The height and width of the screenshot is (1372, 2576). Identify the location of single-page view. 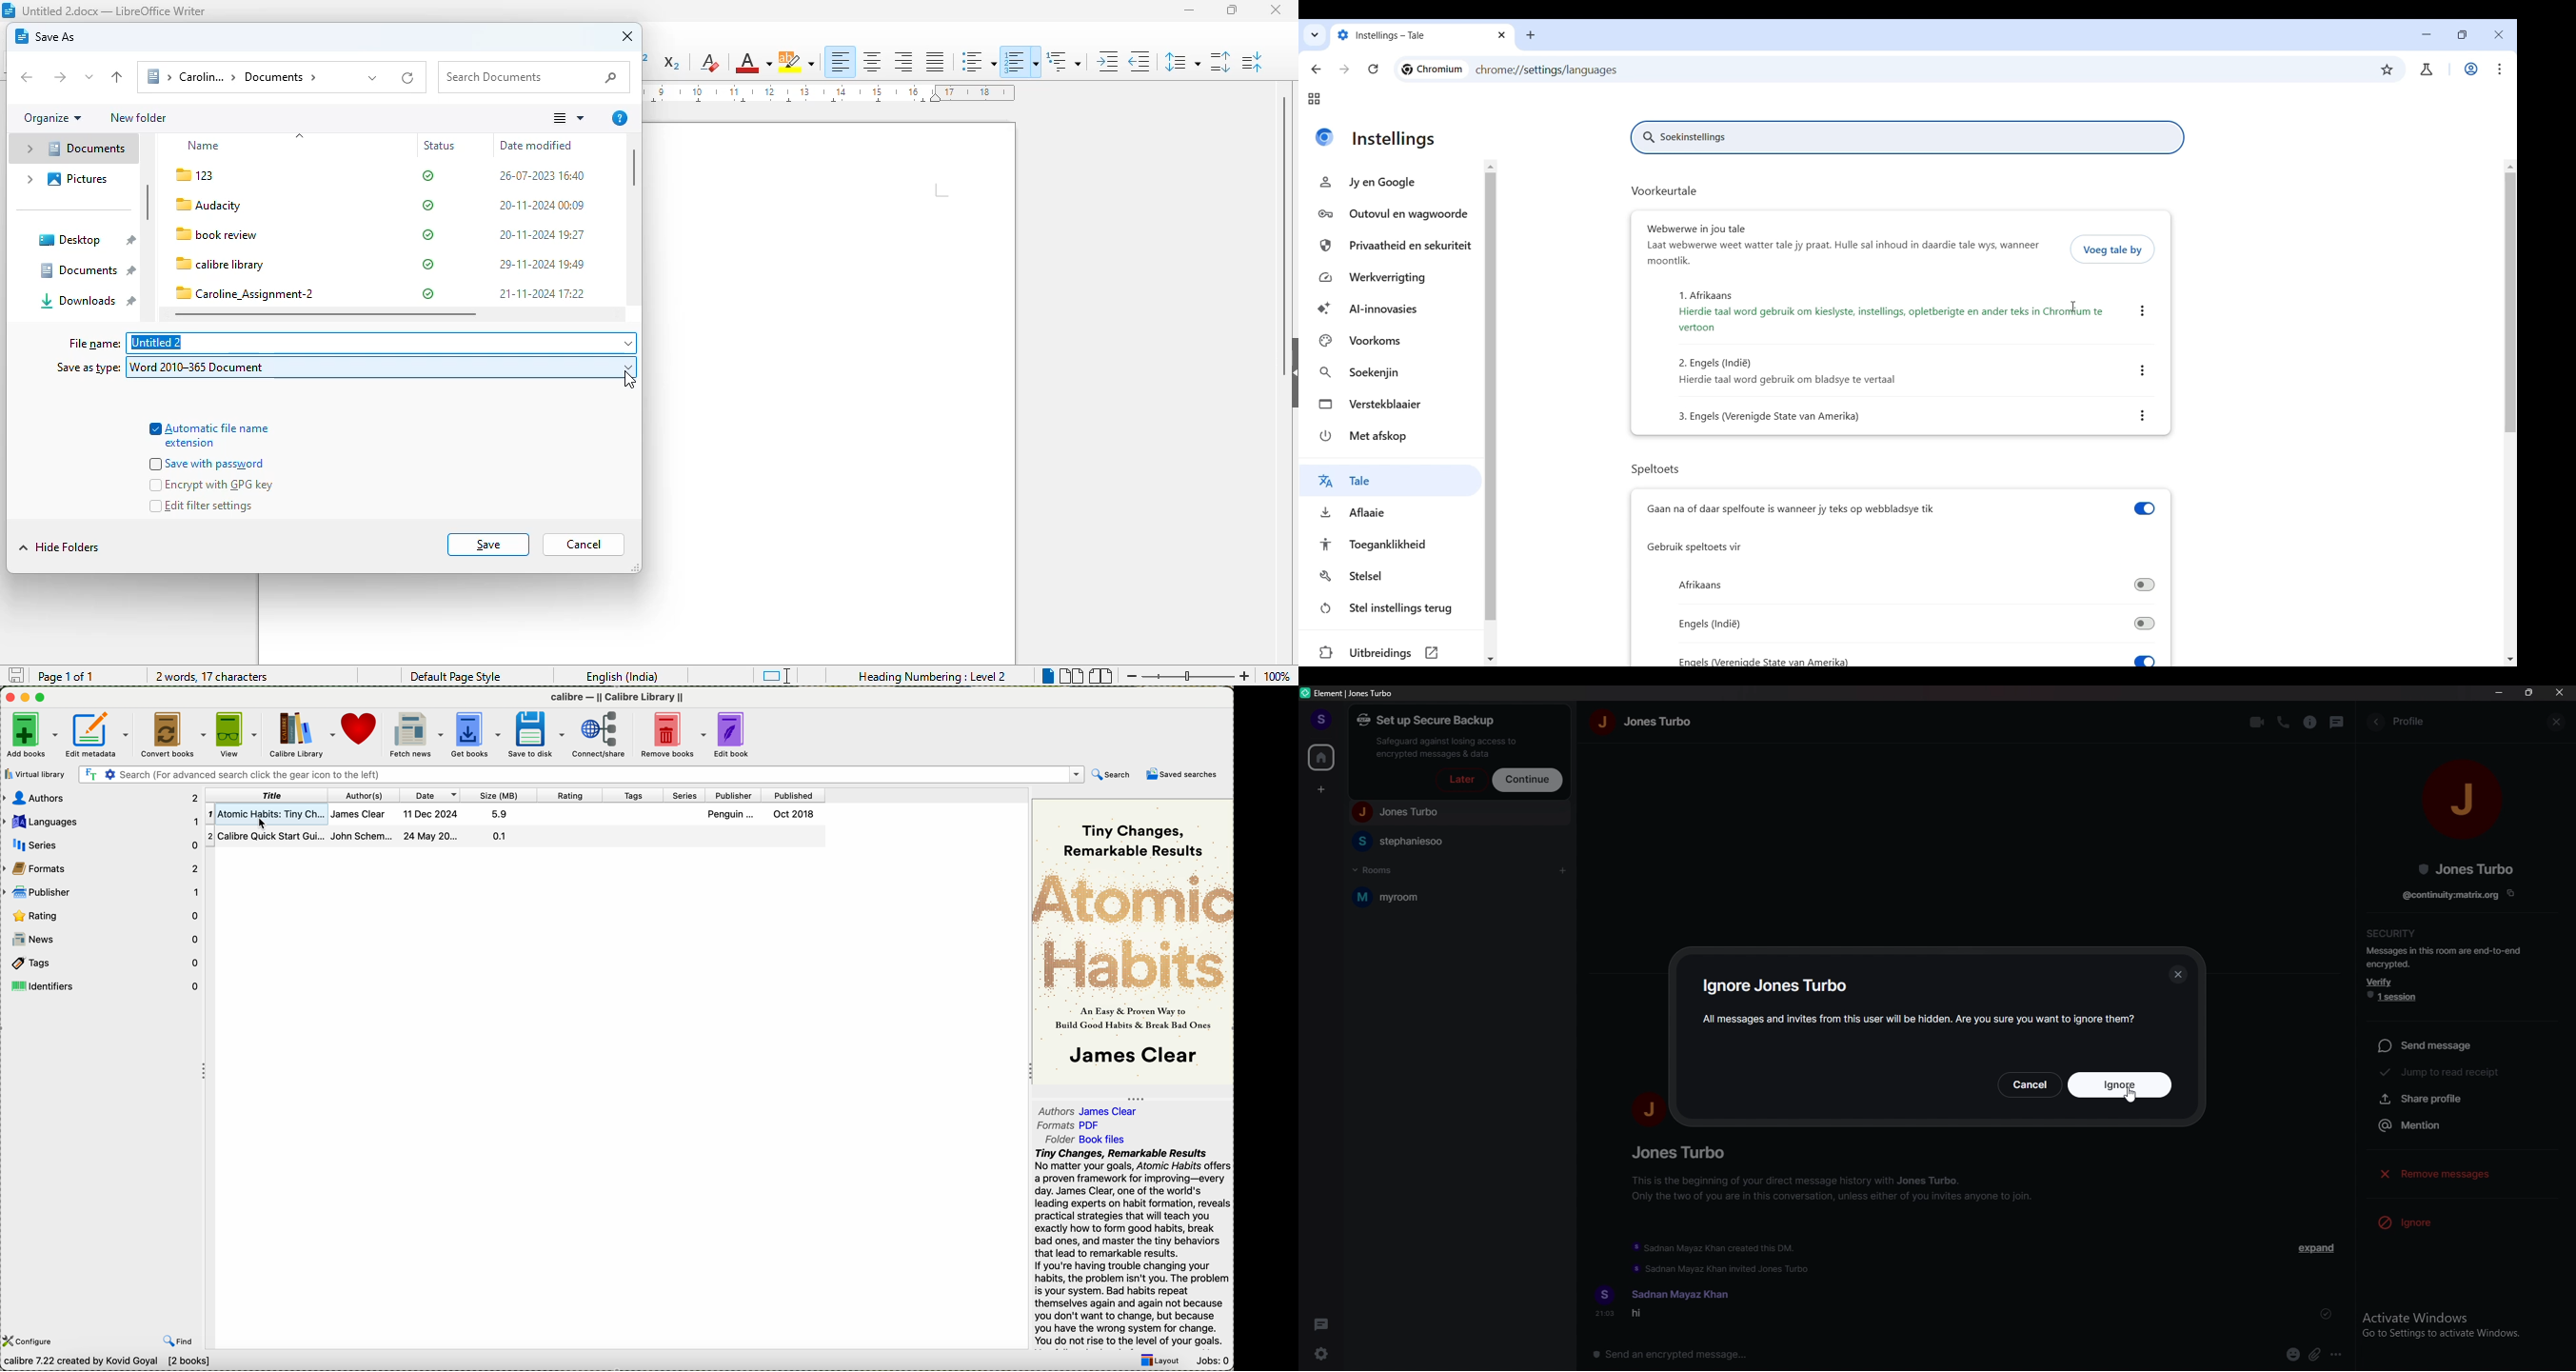
(1048, 676).